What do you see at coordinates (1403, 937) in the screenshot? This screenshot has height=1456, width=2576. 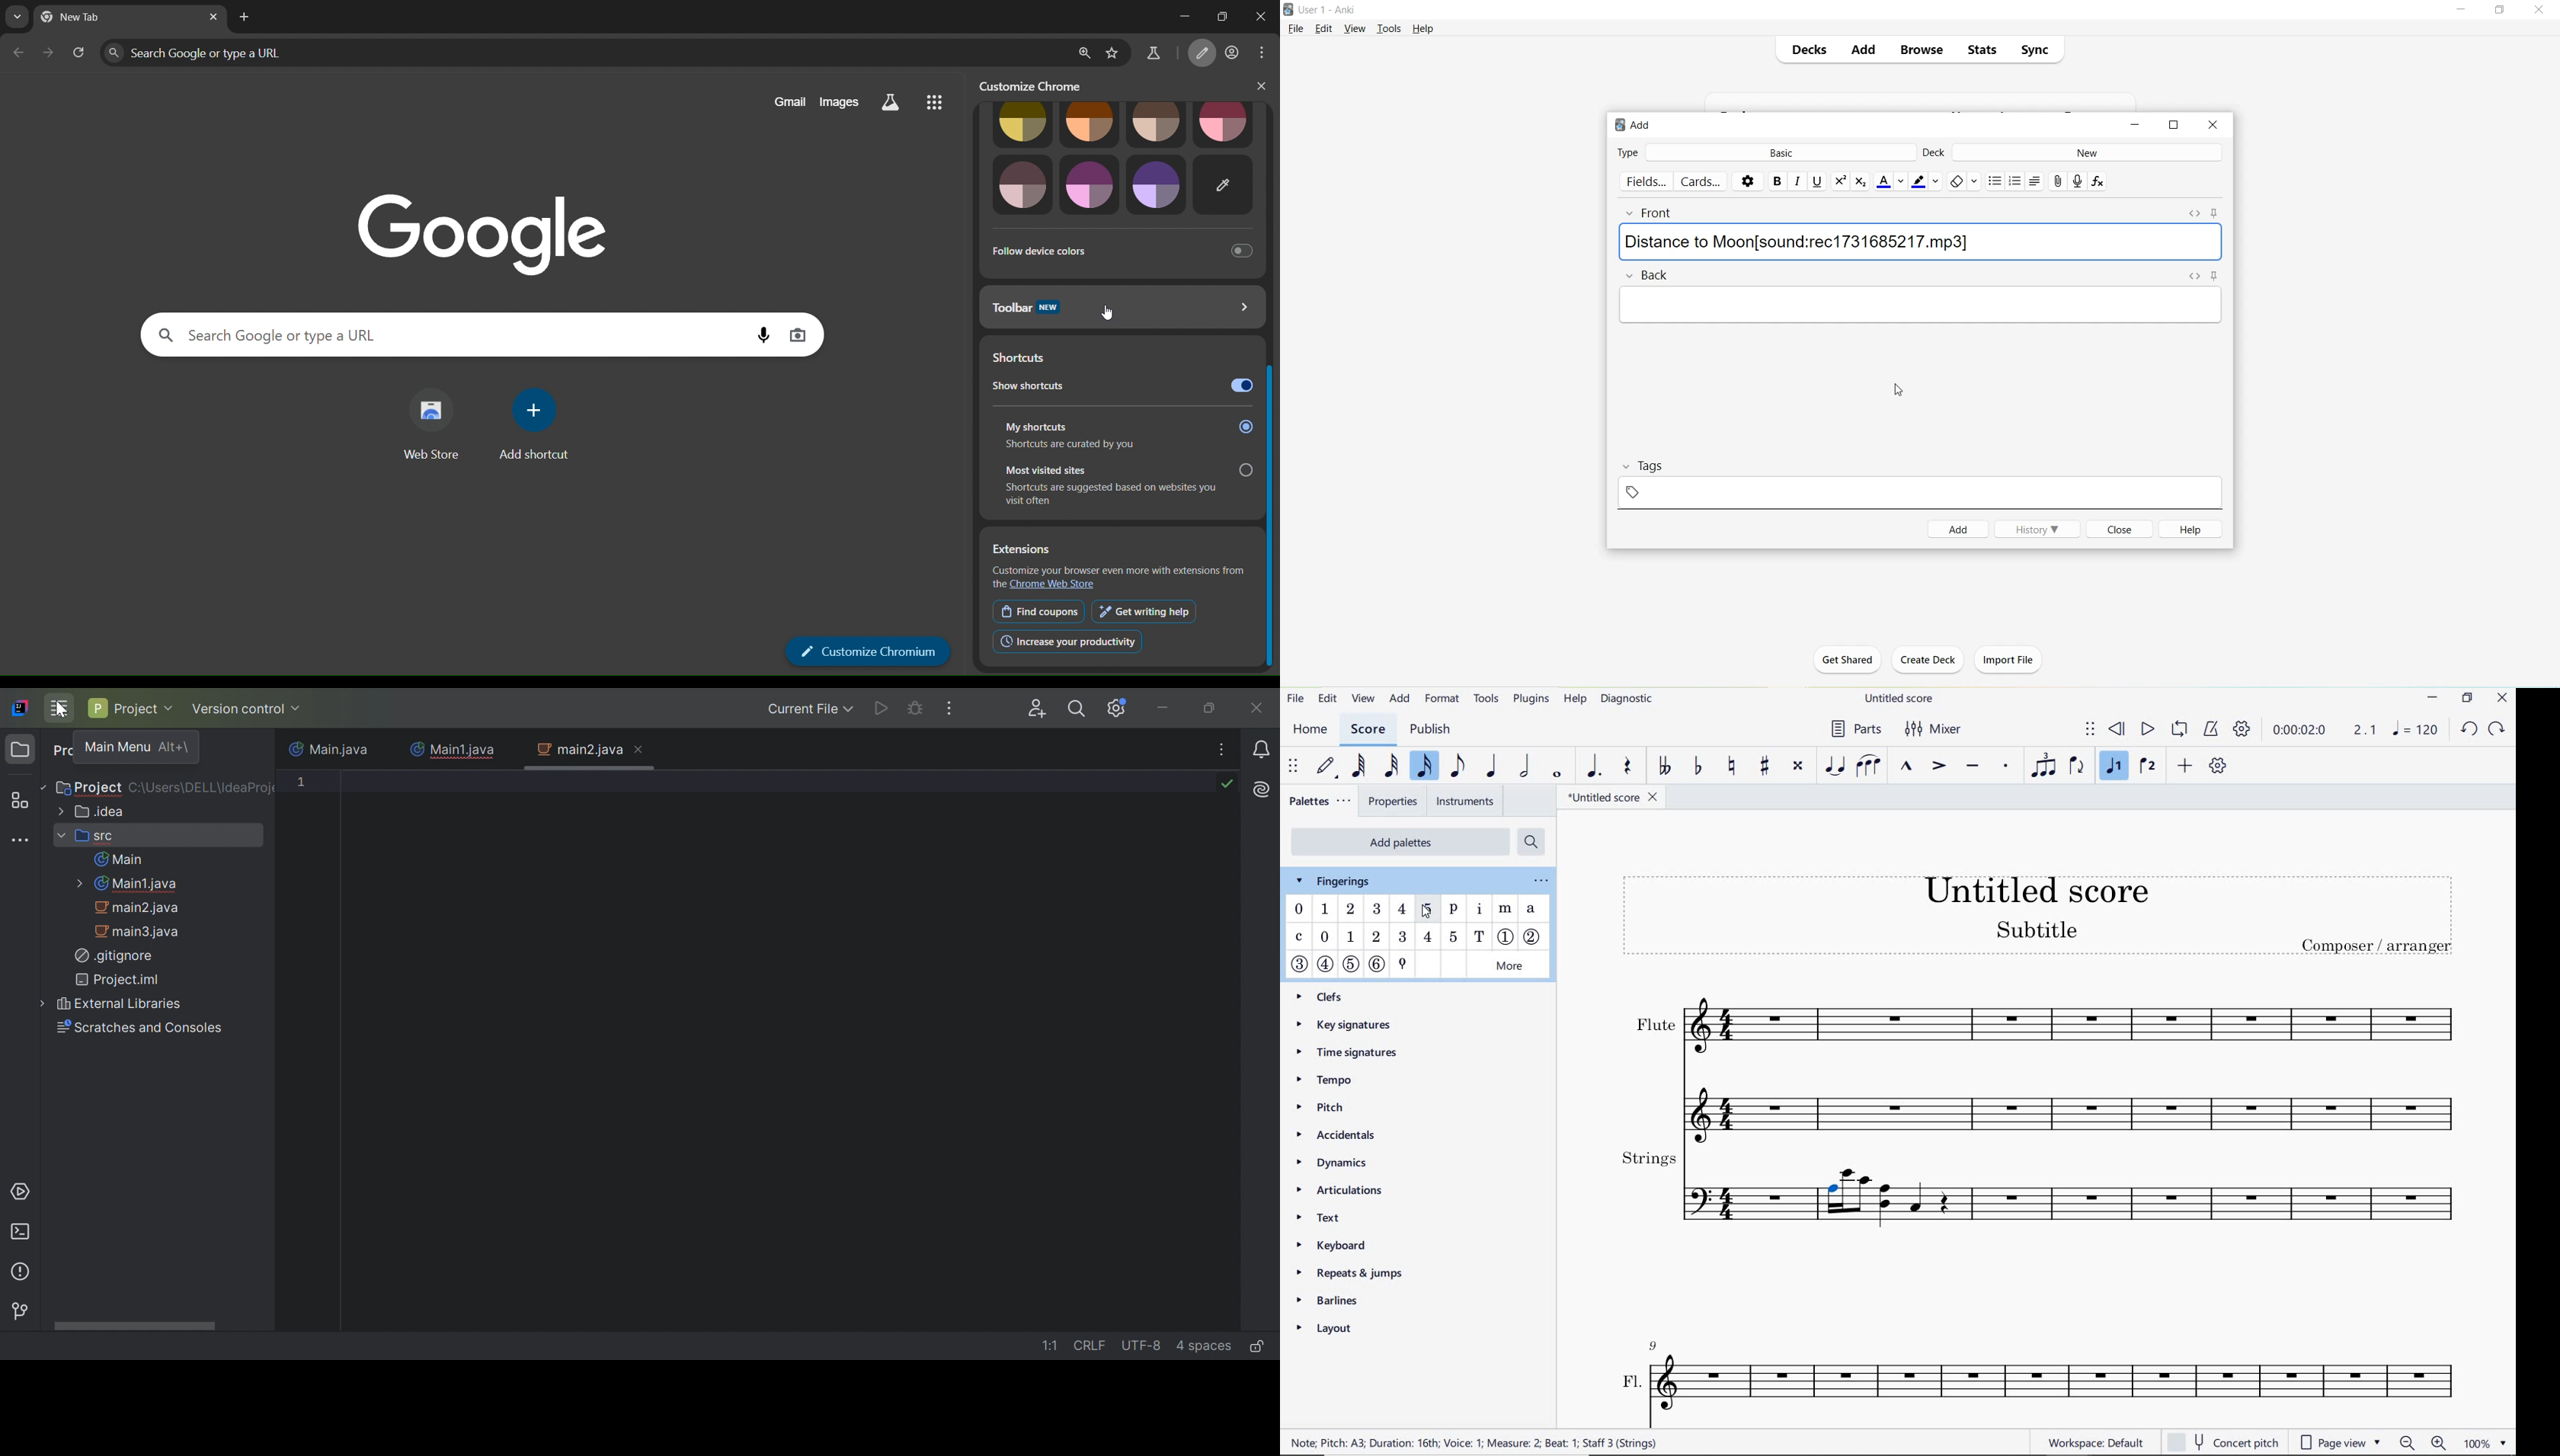 I see `LH GUITAR FINGERING 3` at bounding box center [1403, 937].